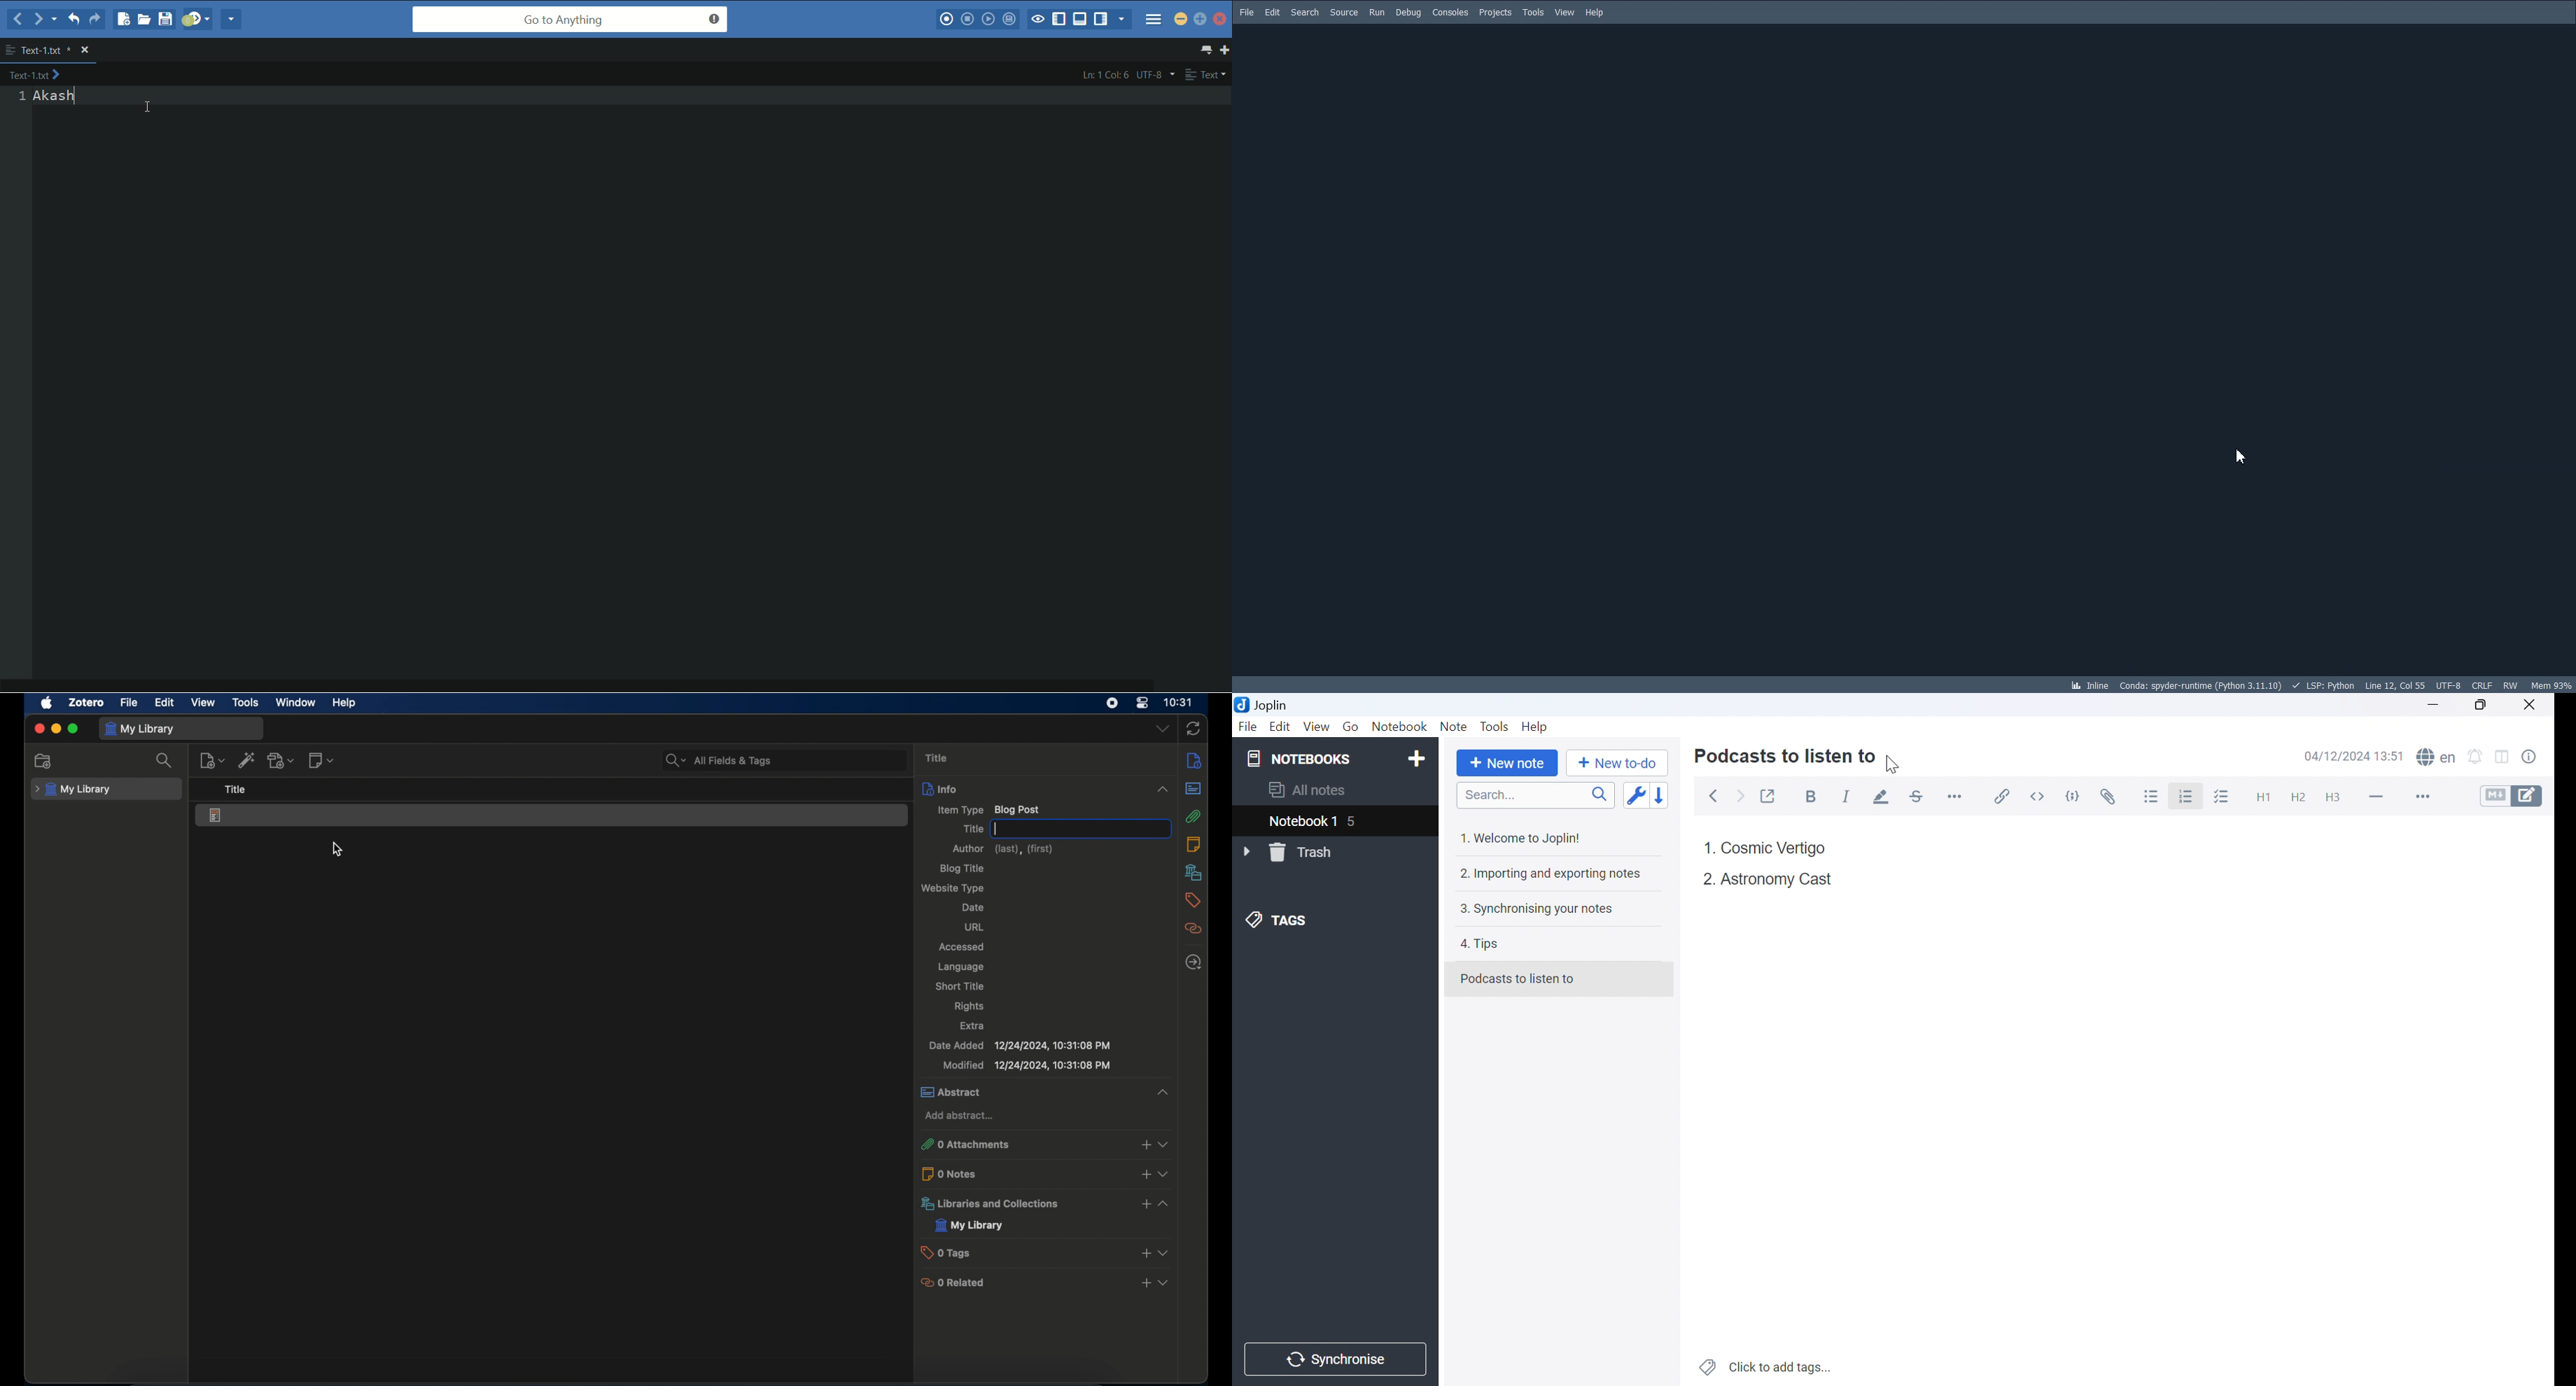  I want to click on Note, so click(1454, 726).